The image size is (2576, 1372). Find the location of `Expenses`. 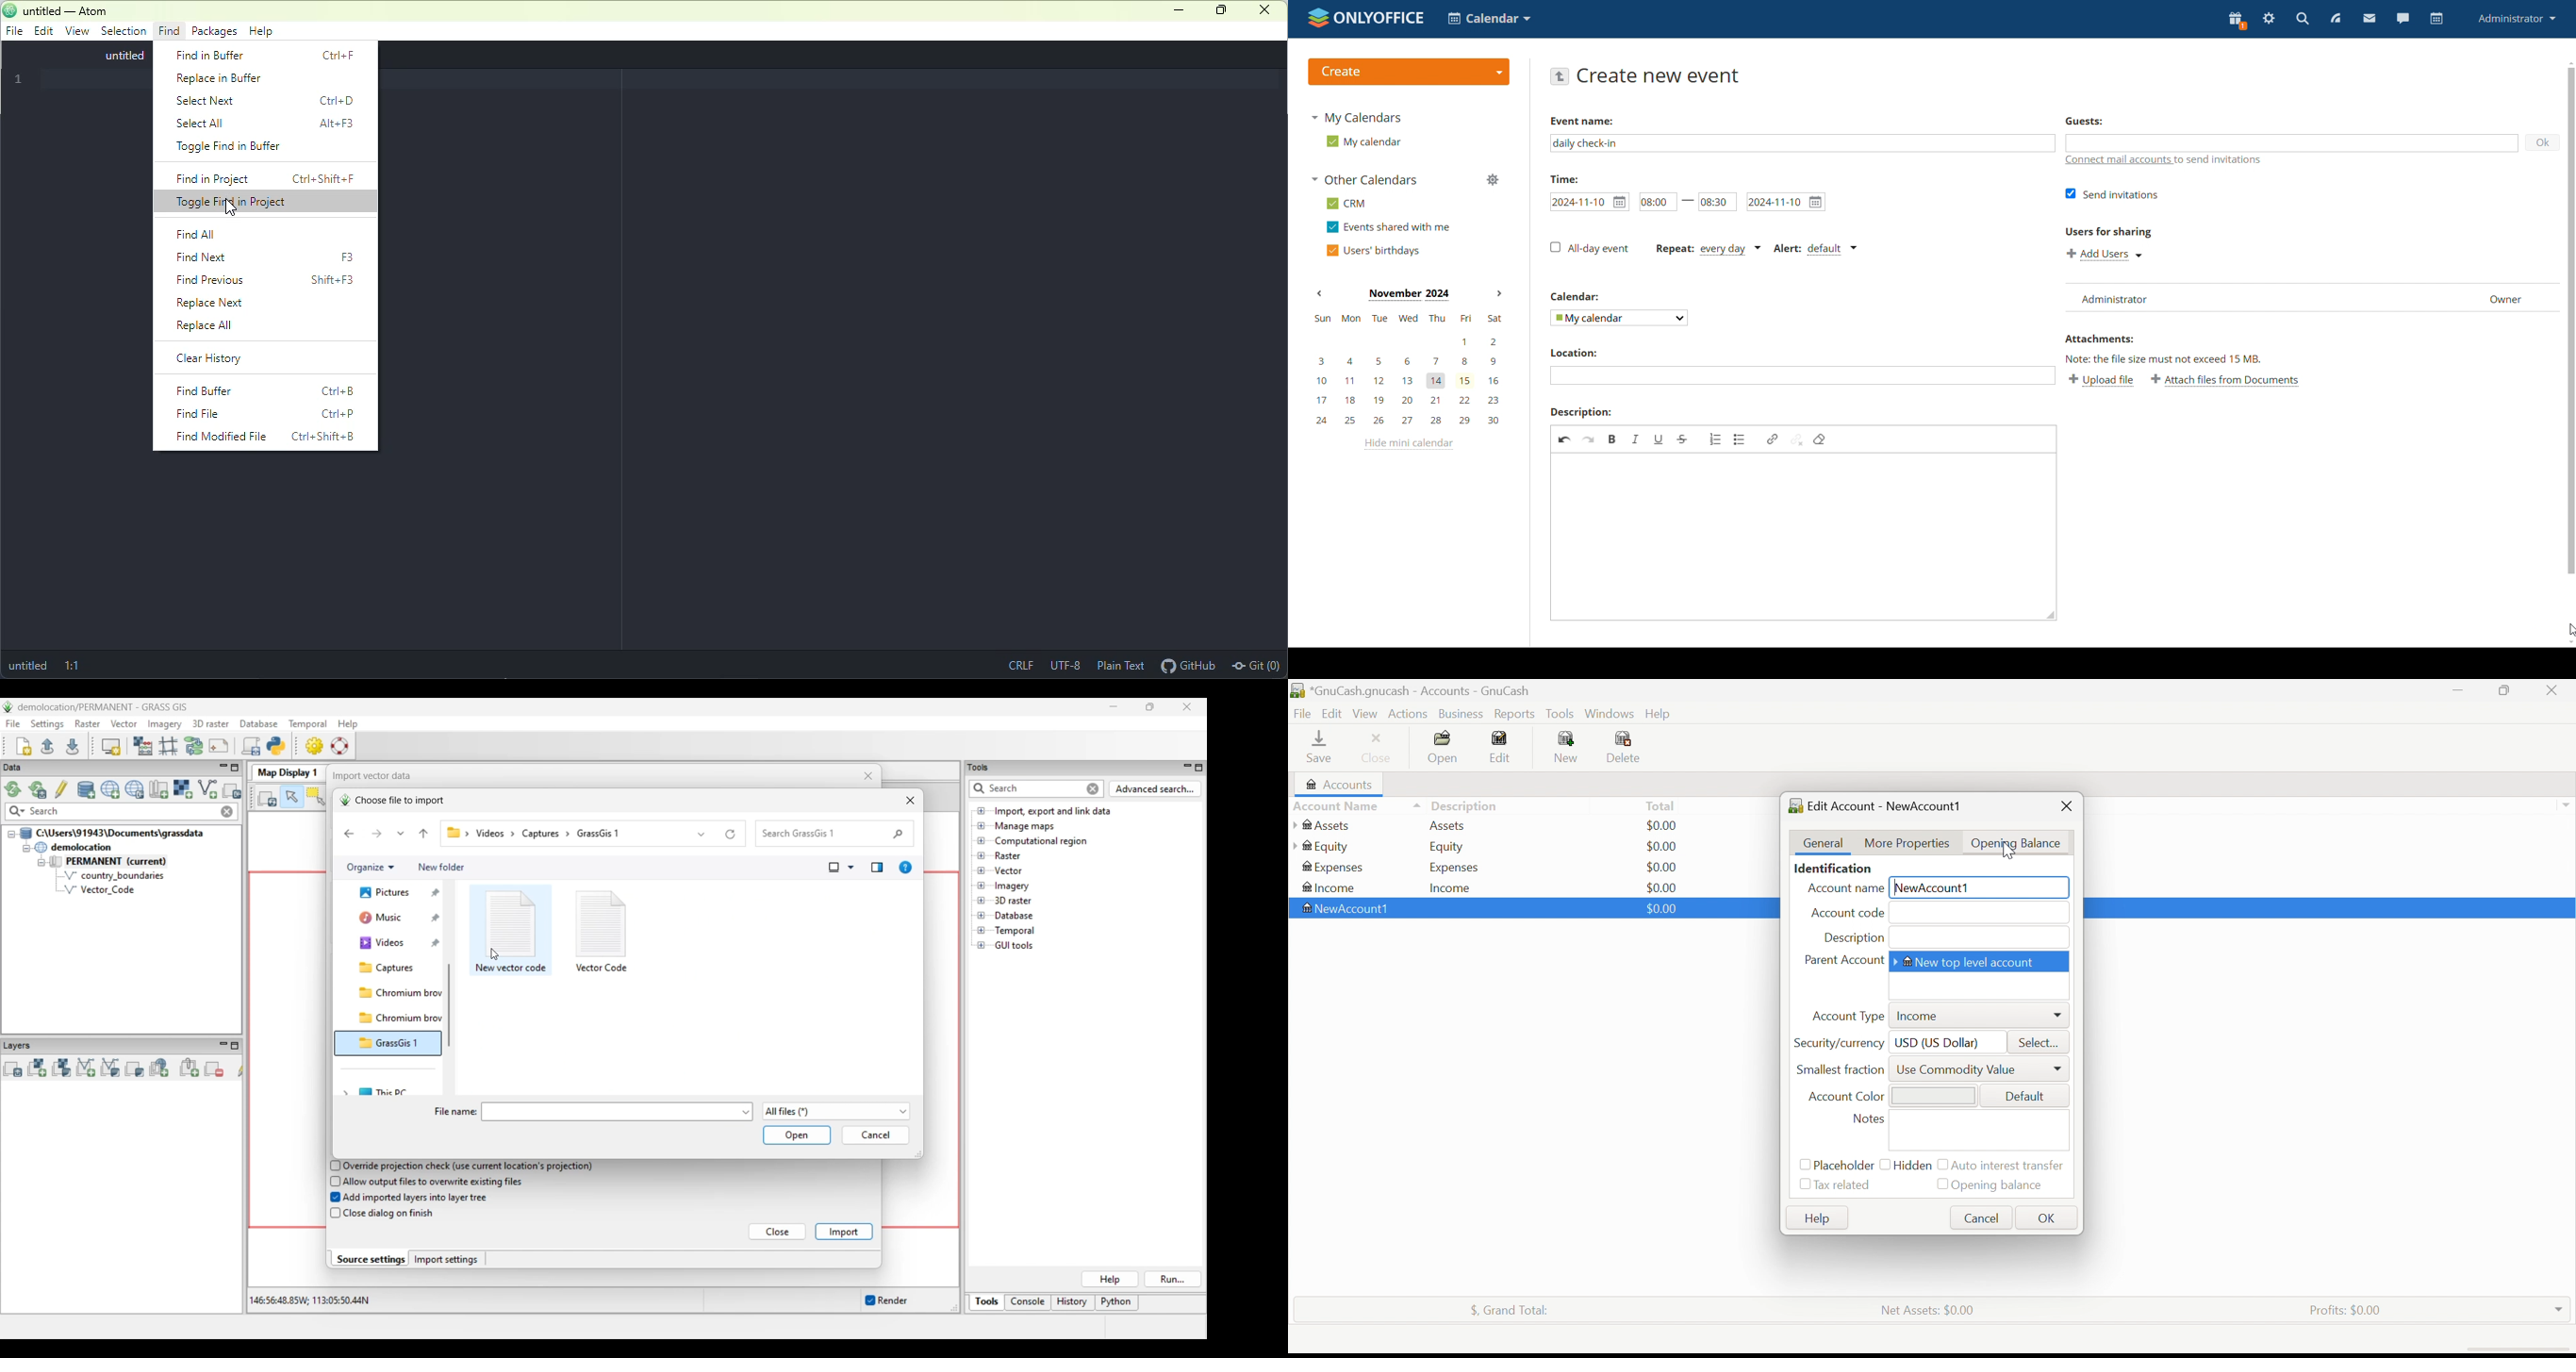

Expenses is located at coordinates (1334, 868).